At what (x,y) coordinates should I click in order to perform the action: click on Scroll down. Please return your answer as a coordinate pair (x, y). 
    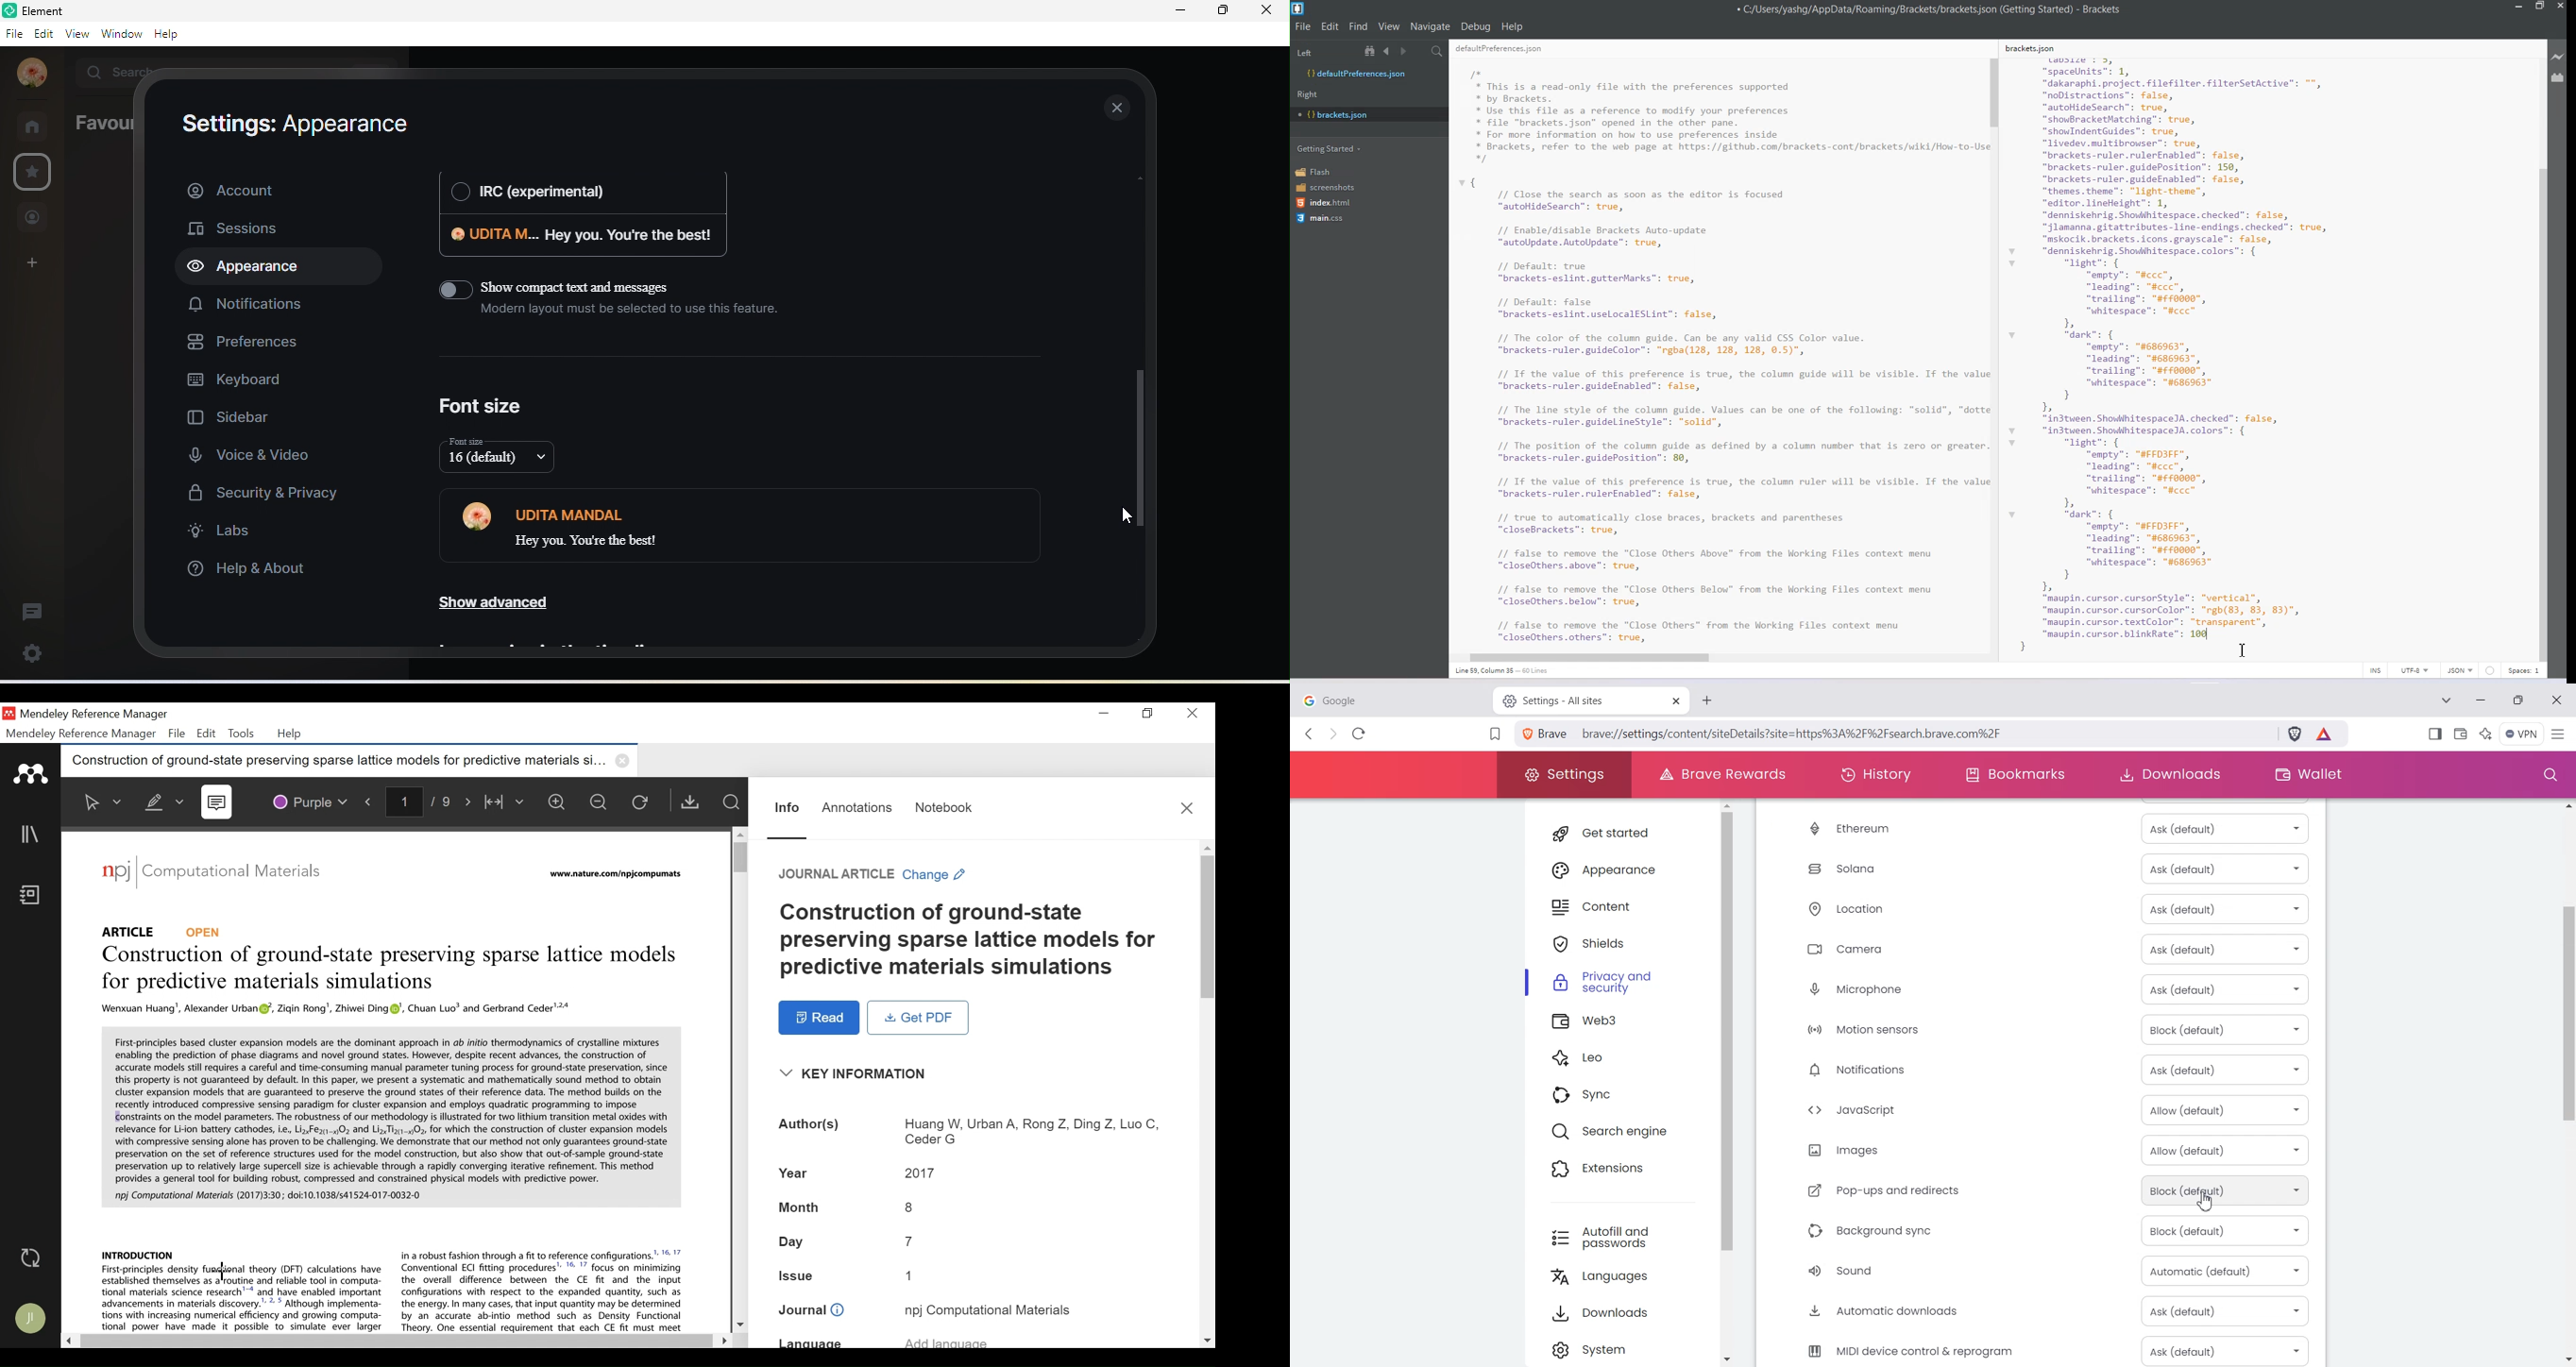
    Looking at the image, I should click on (740, 1325).